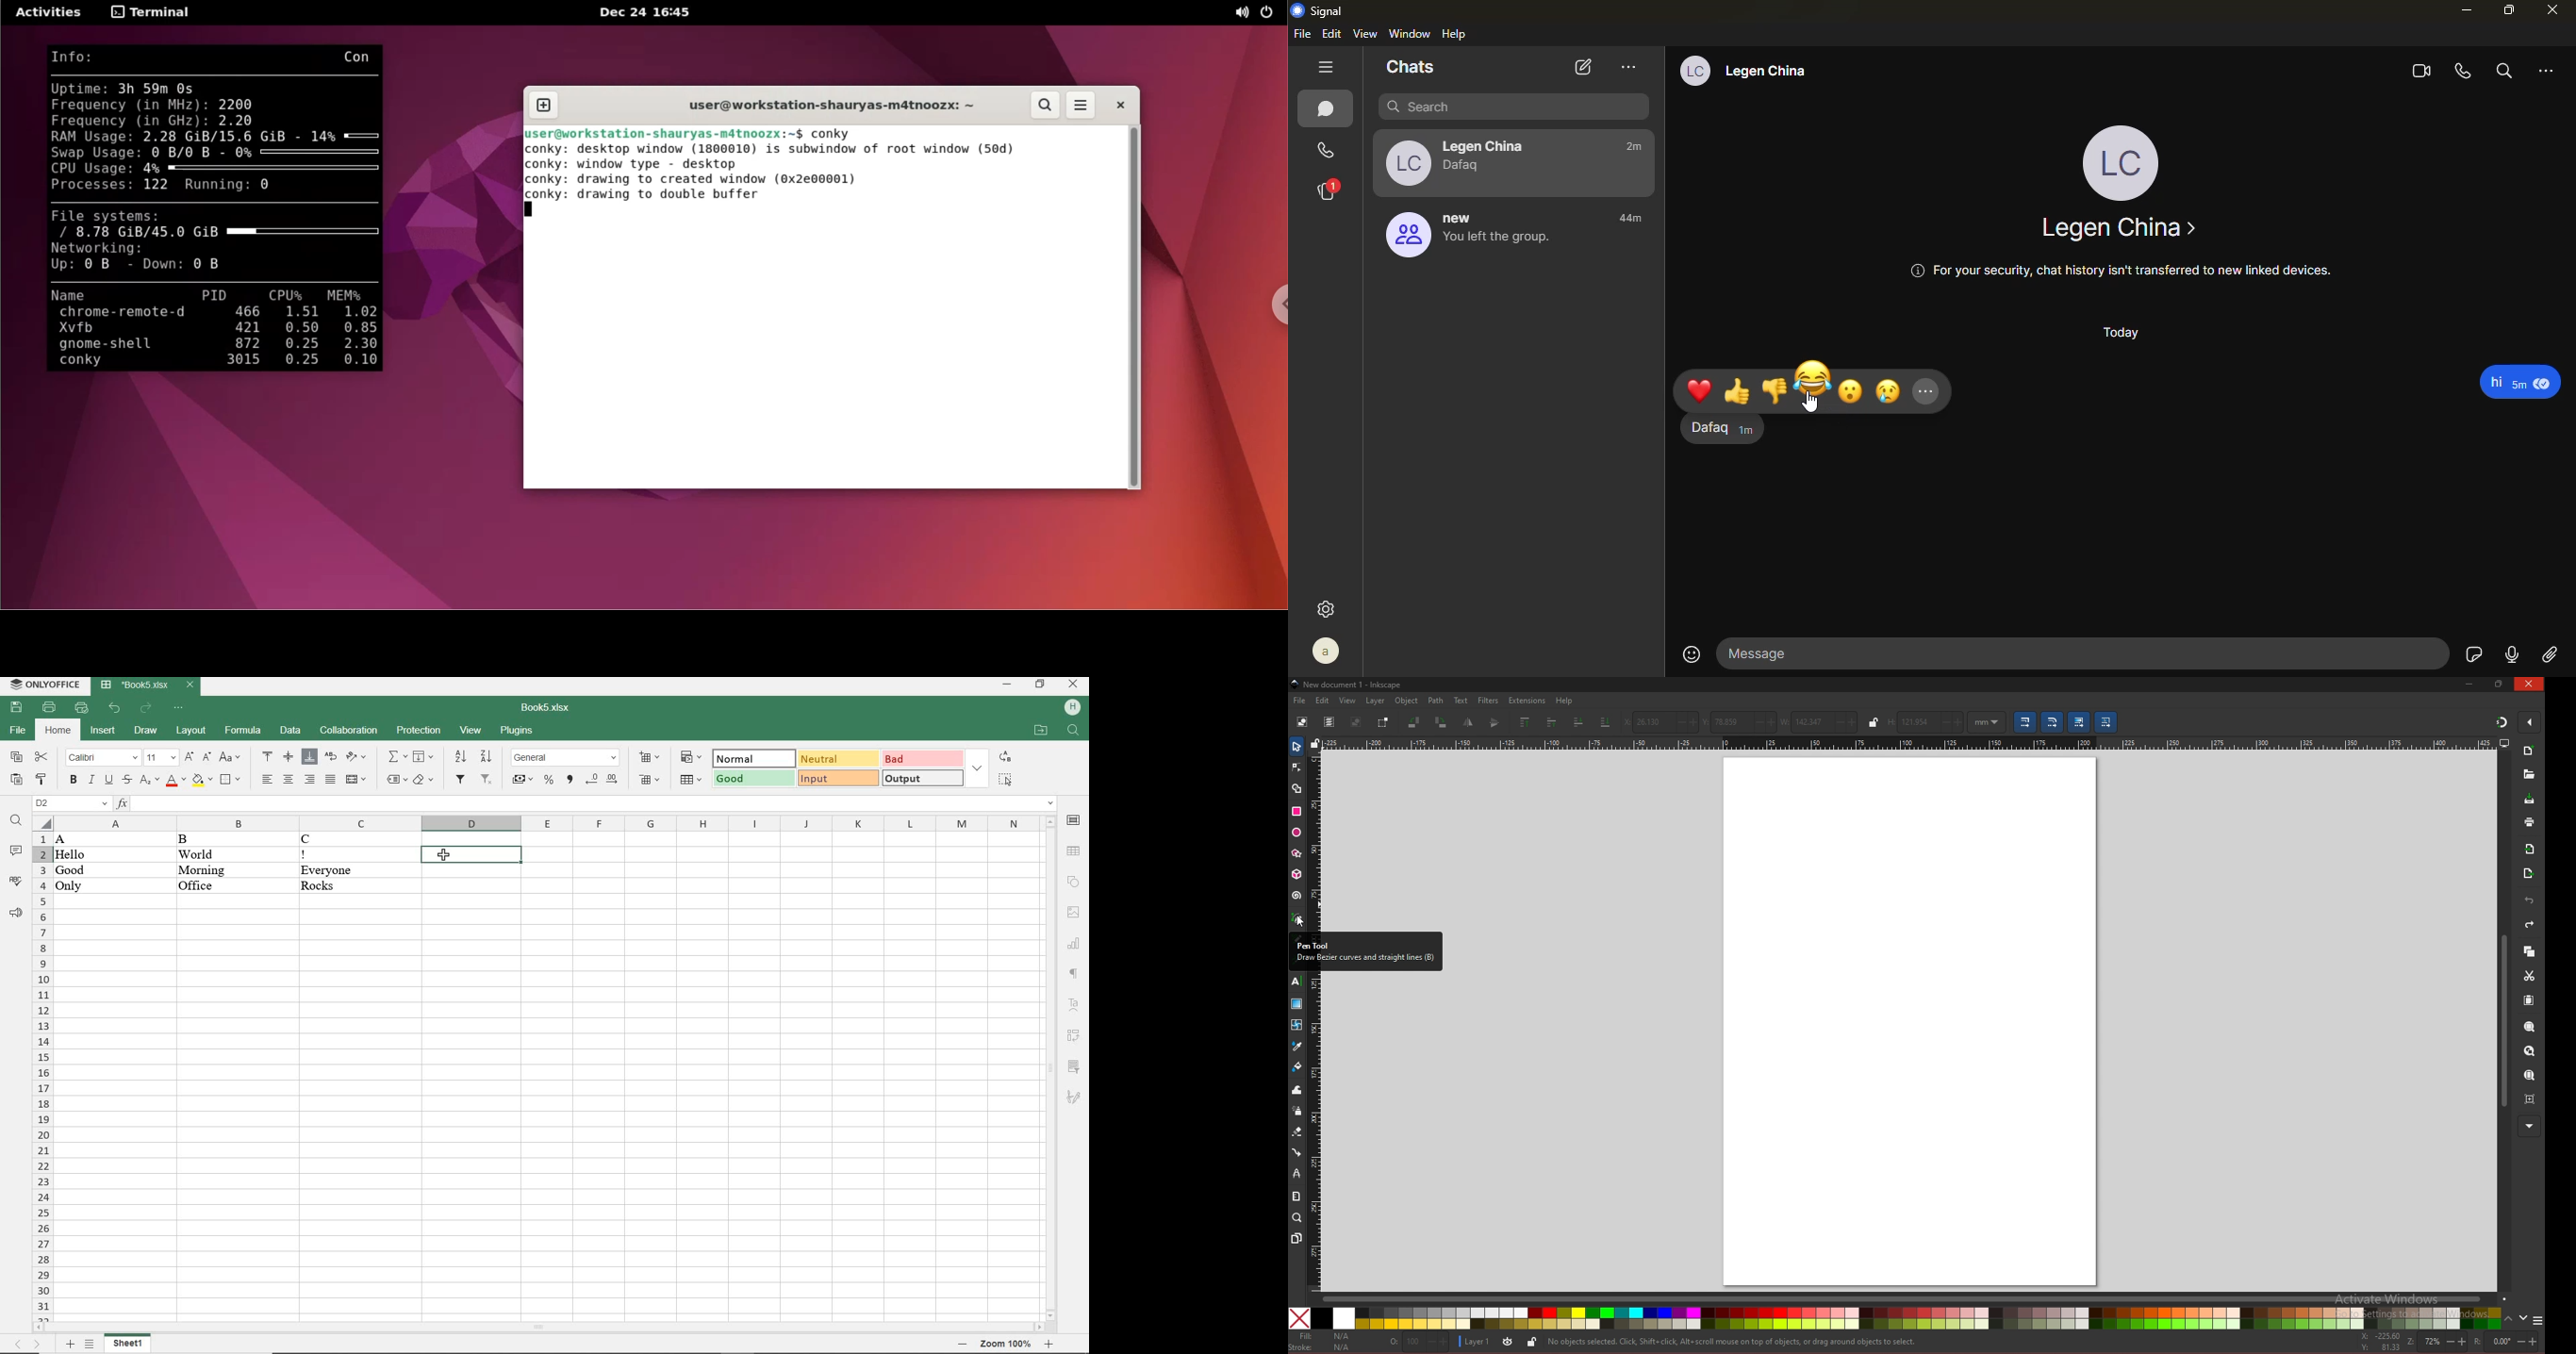  I want to click on move sheets, so click(30, 1343).